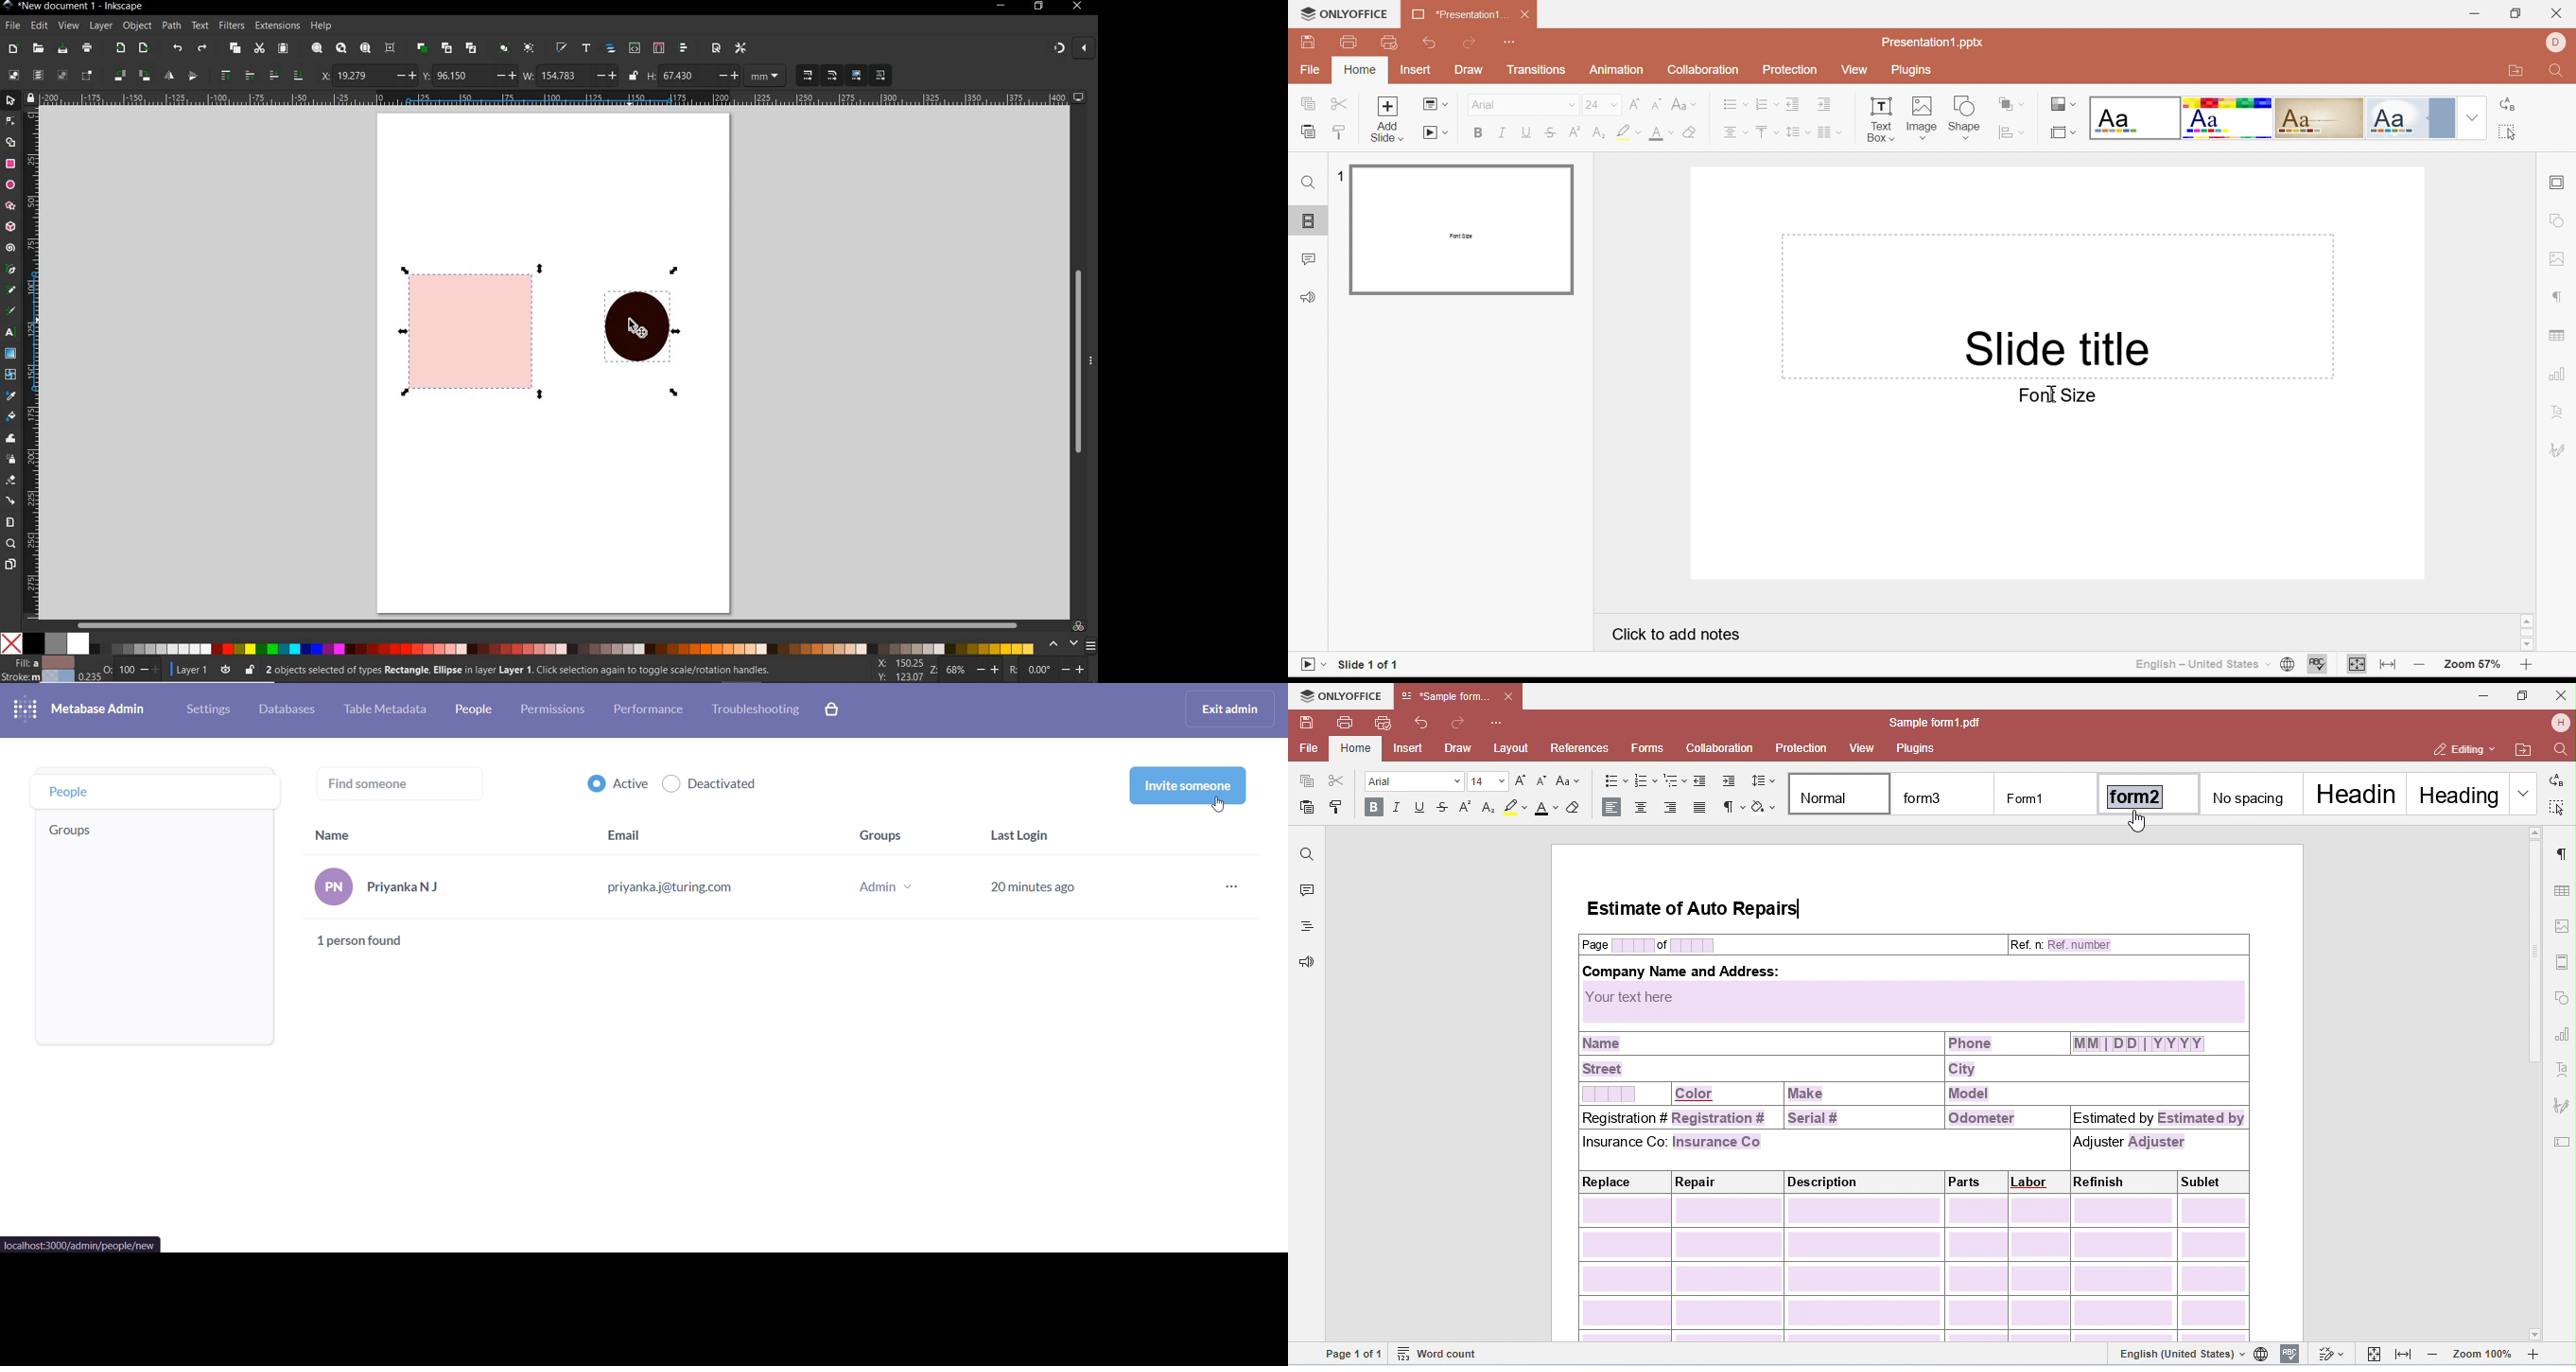 The image size is (2576, 1372). What do you see at coordinates (1734, 104) in the screenshot?
I see `Bullets` at bounding box center [1734, 104].